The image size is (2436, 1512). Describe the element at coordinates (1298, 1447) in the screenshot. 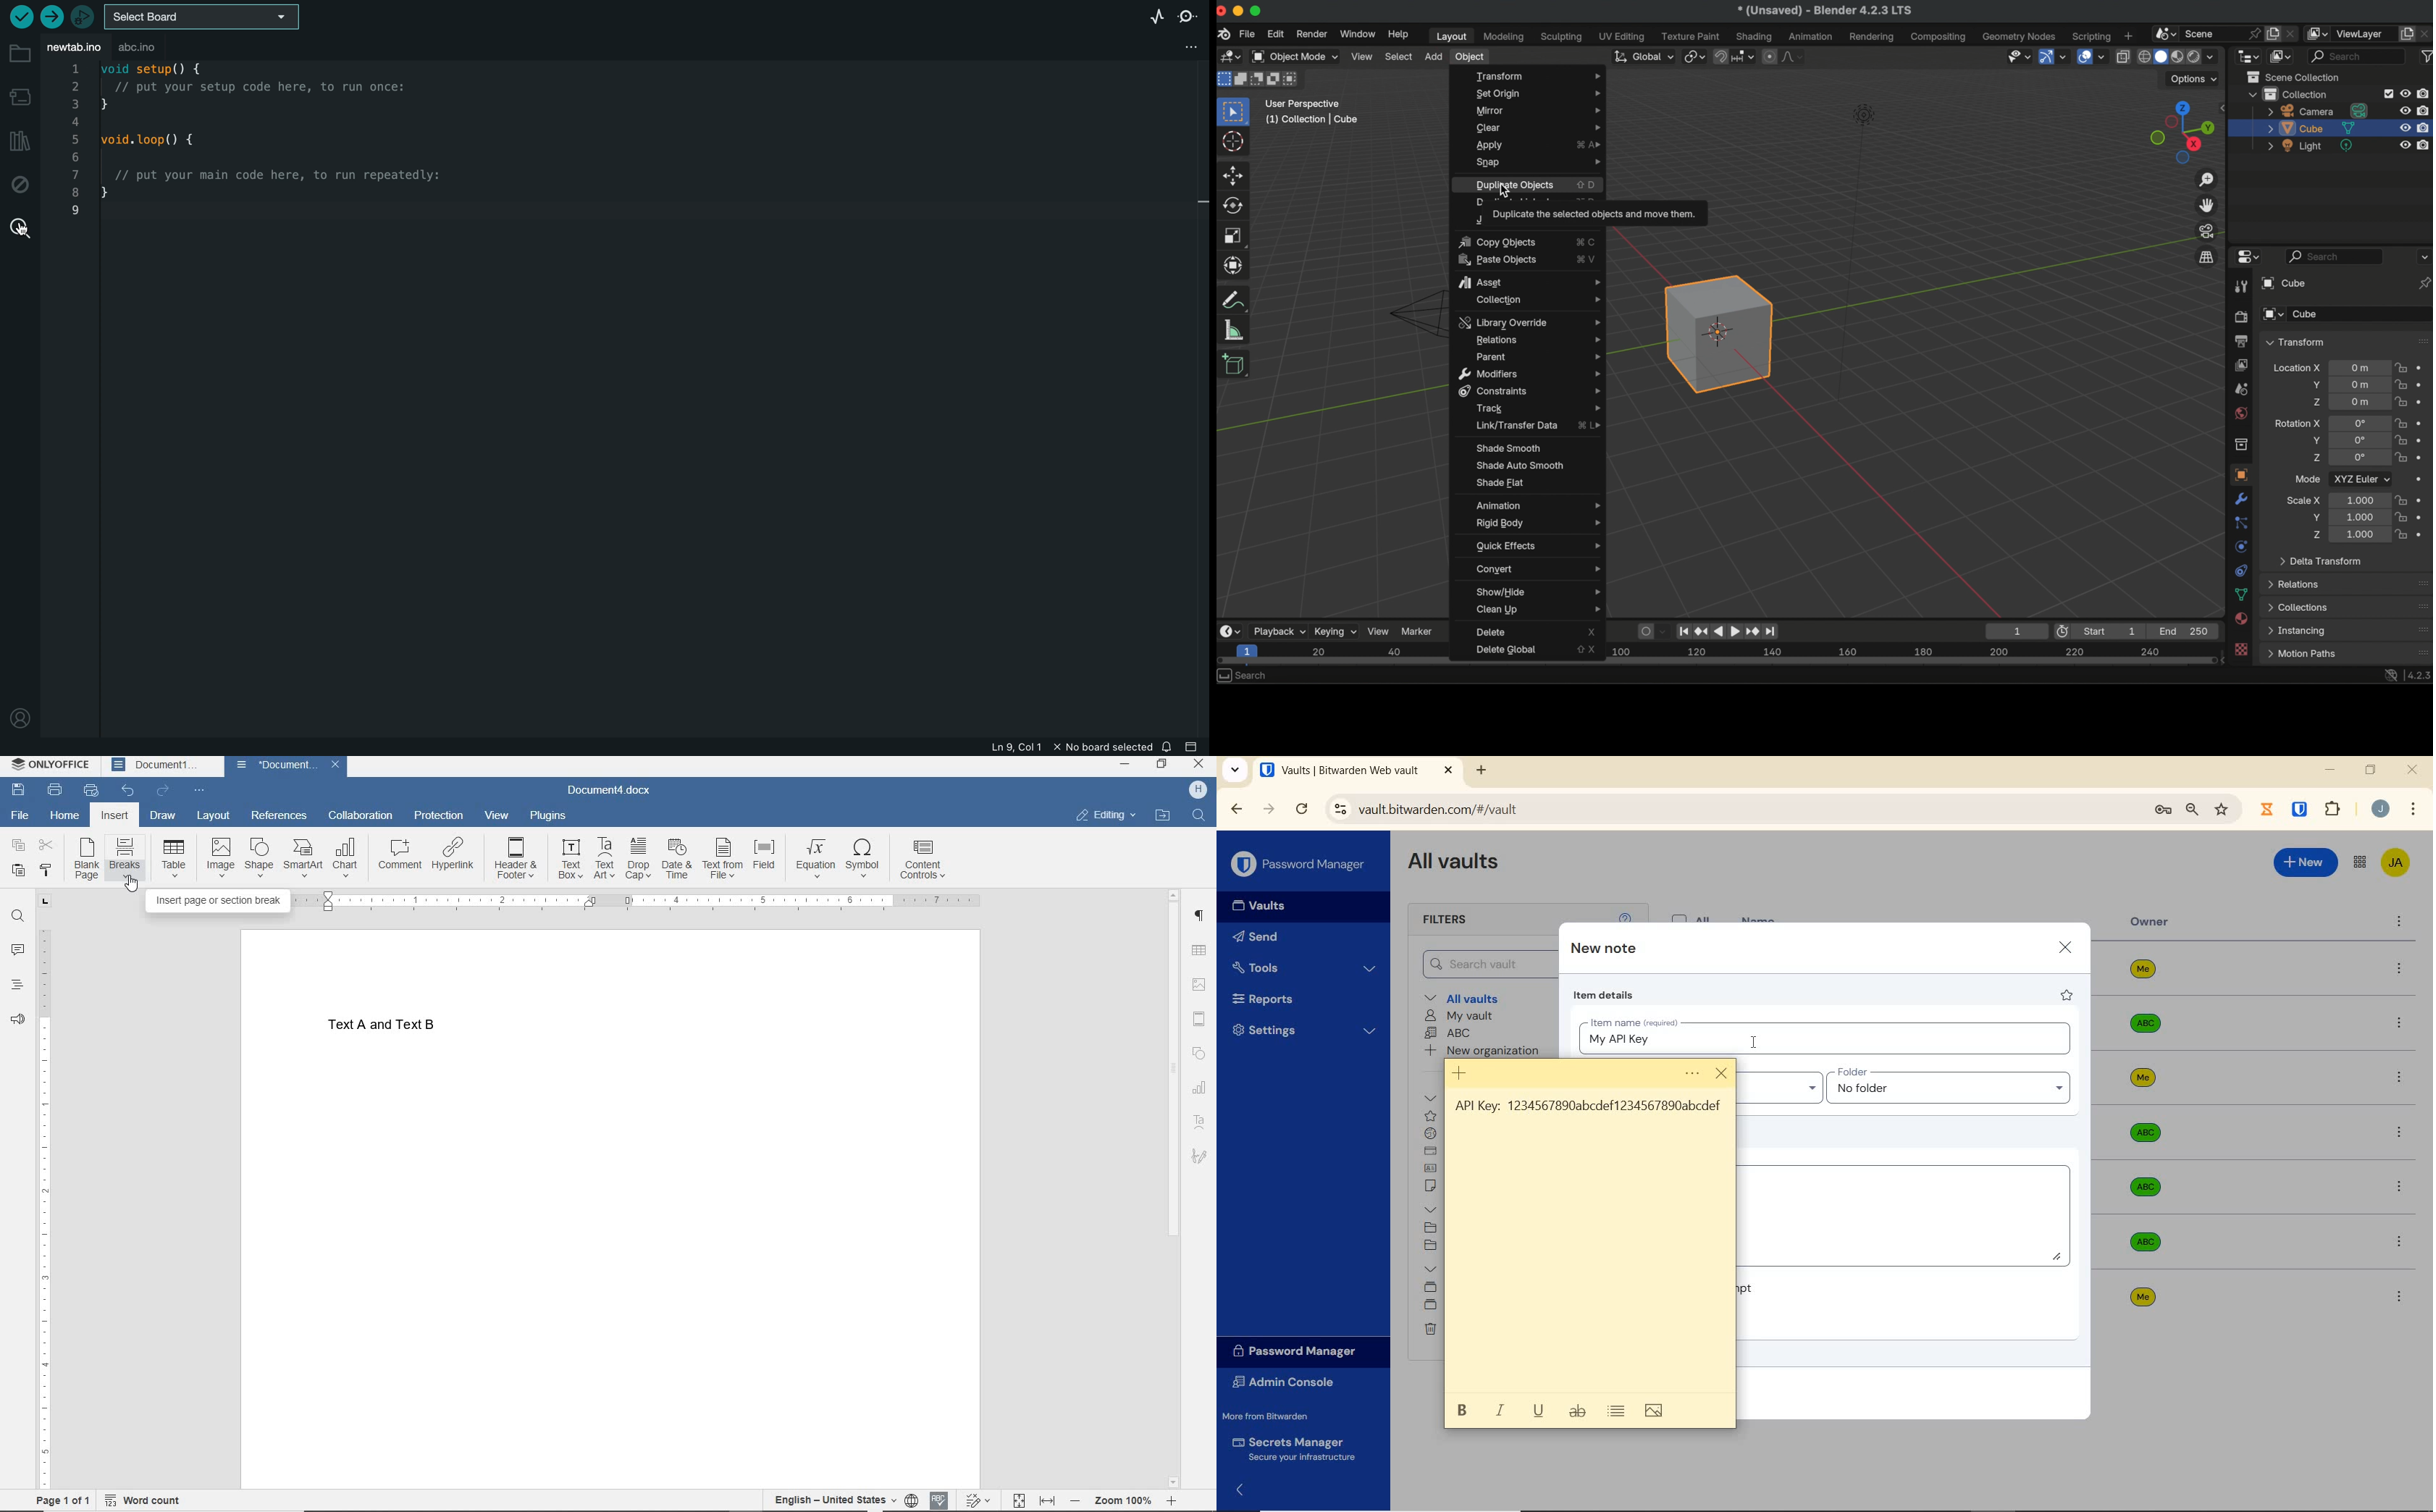

I see `Secrets Manager` at that location.